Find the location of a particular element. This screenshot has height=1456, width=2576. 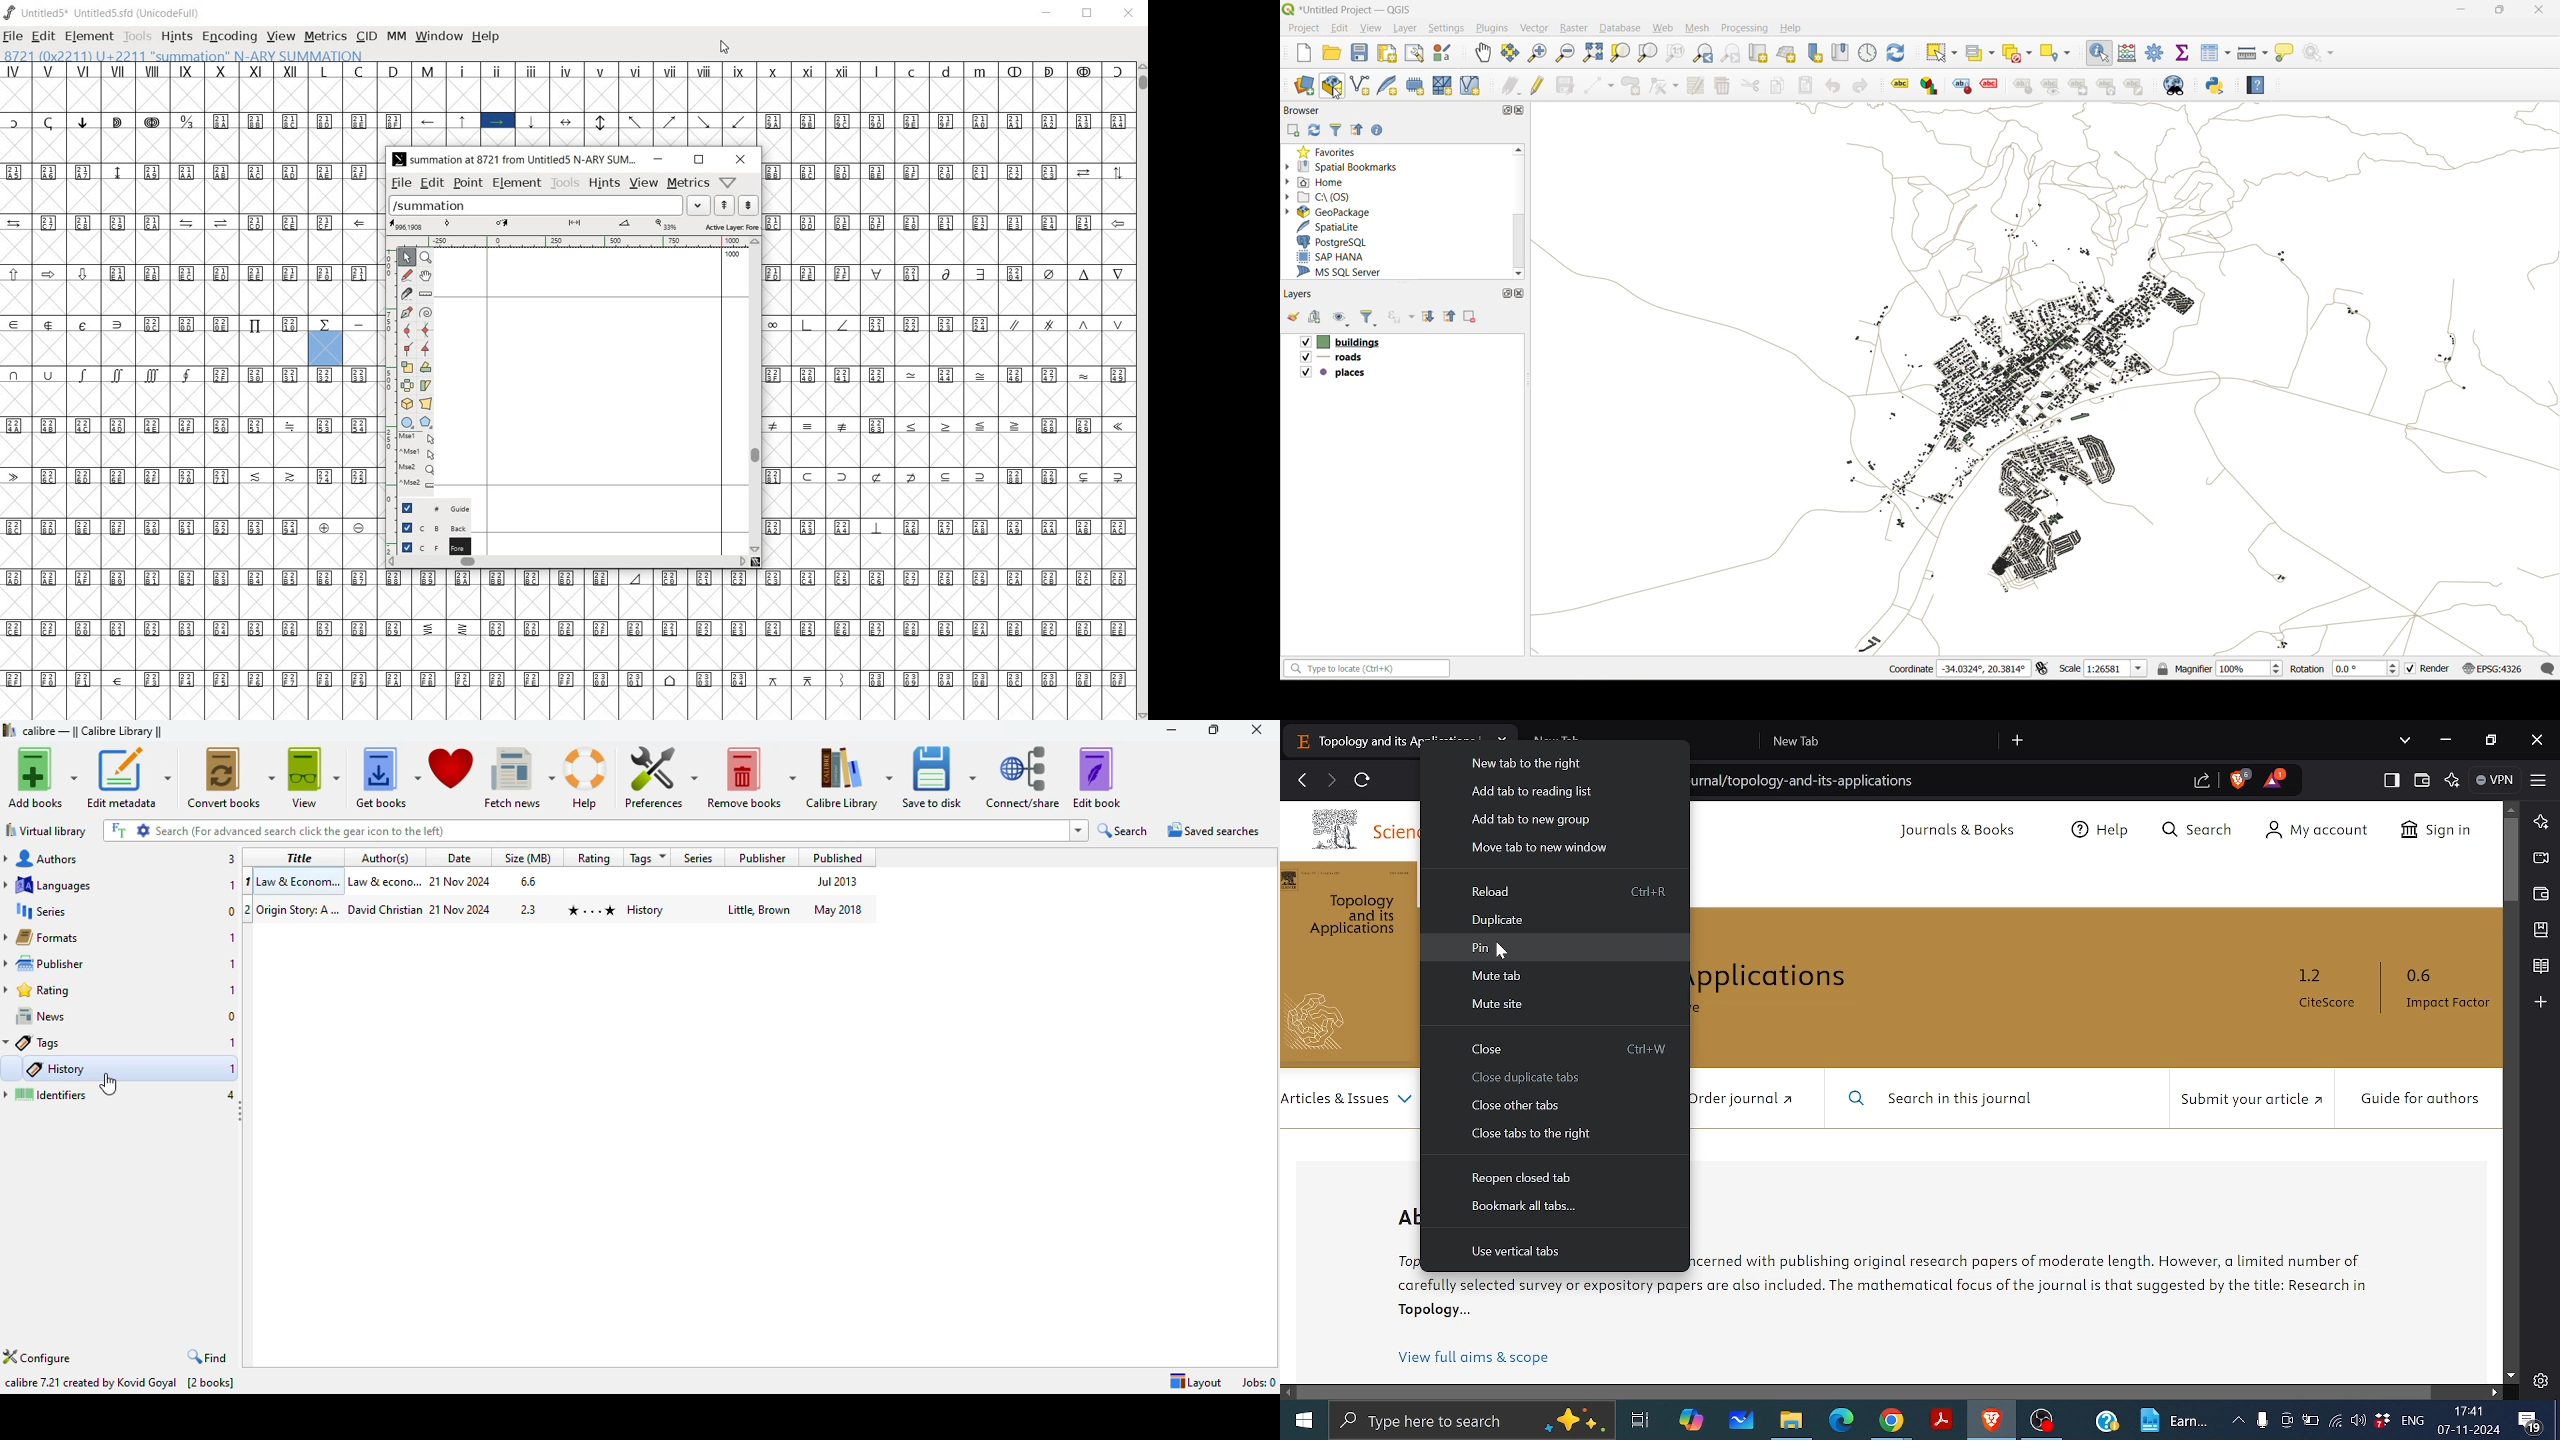

convert books is located at coordinates (230, 778).